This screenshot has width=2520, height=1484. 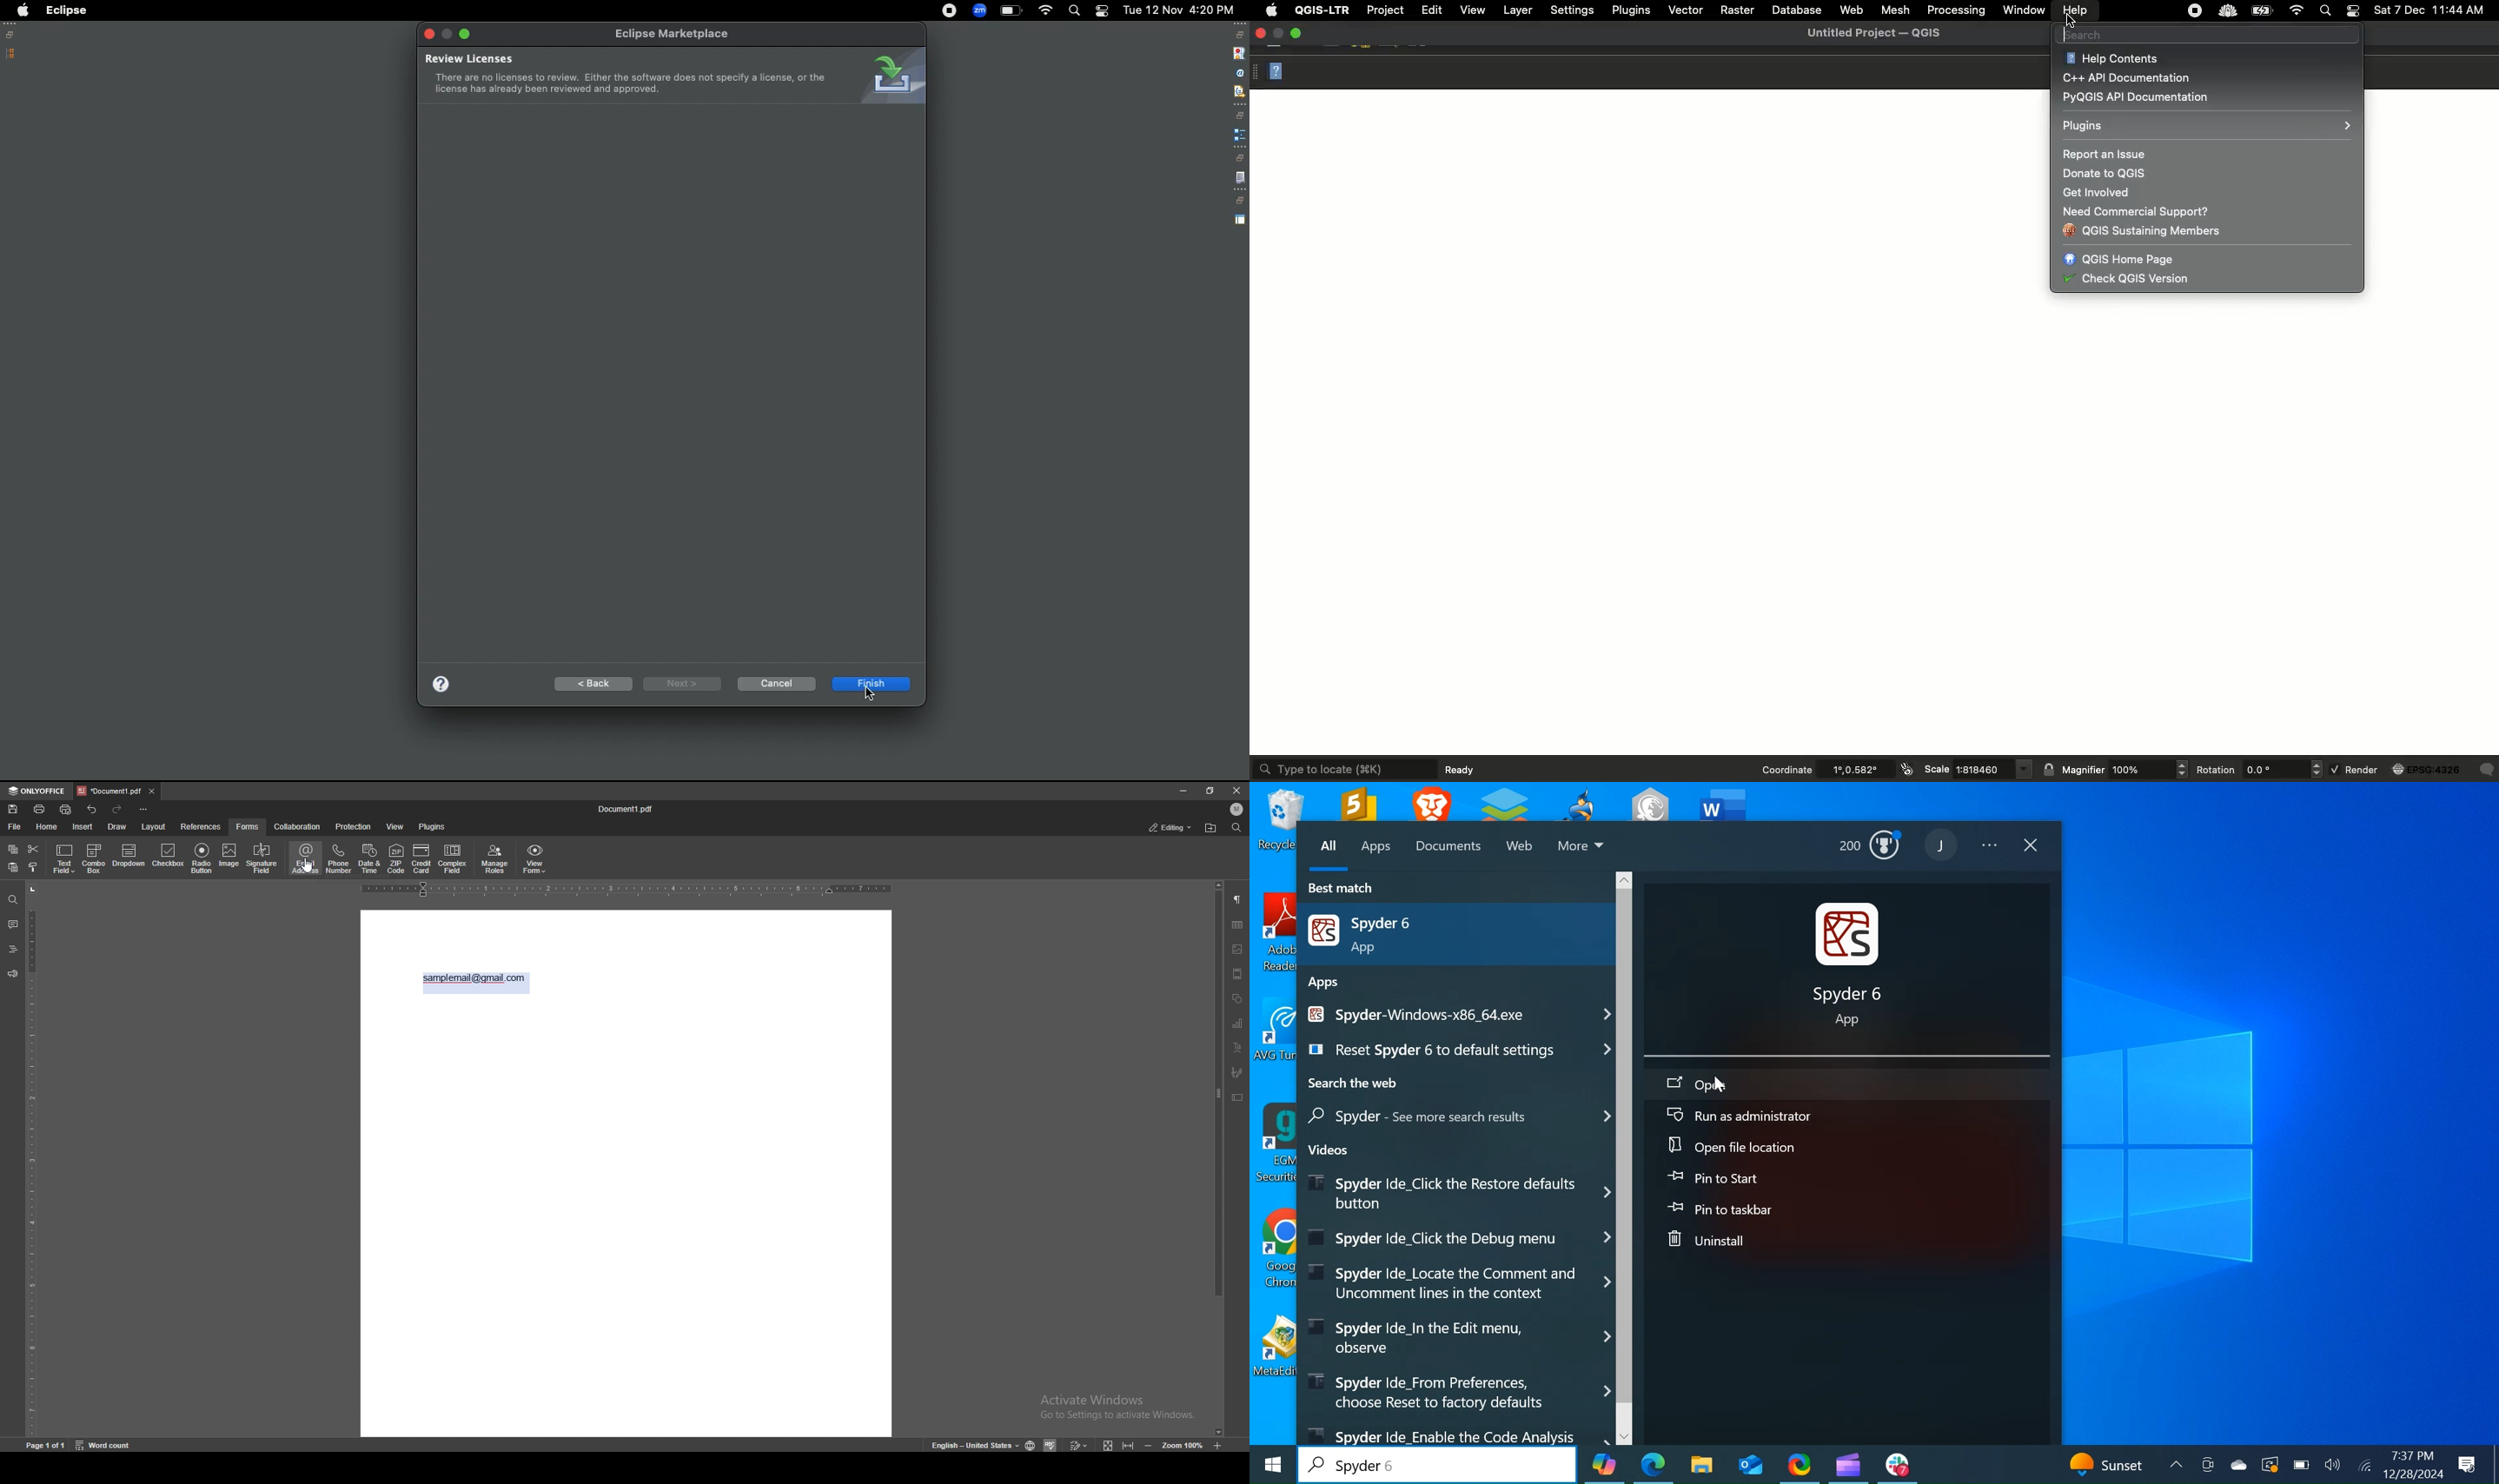 What do you see at coordinates (1465, 769) in the screenshot?
I see `Ready` at bounding box center [1465, 769].